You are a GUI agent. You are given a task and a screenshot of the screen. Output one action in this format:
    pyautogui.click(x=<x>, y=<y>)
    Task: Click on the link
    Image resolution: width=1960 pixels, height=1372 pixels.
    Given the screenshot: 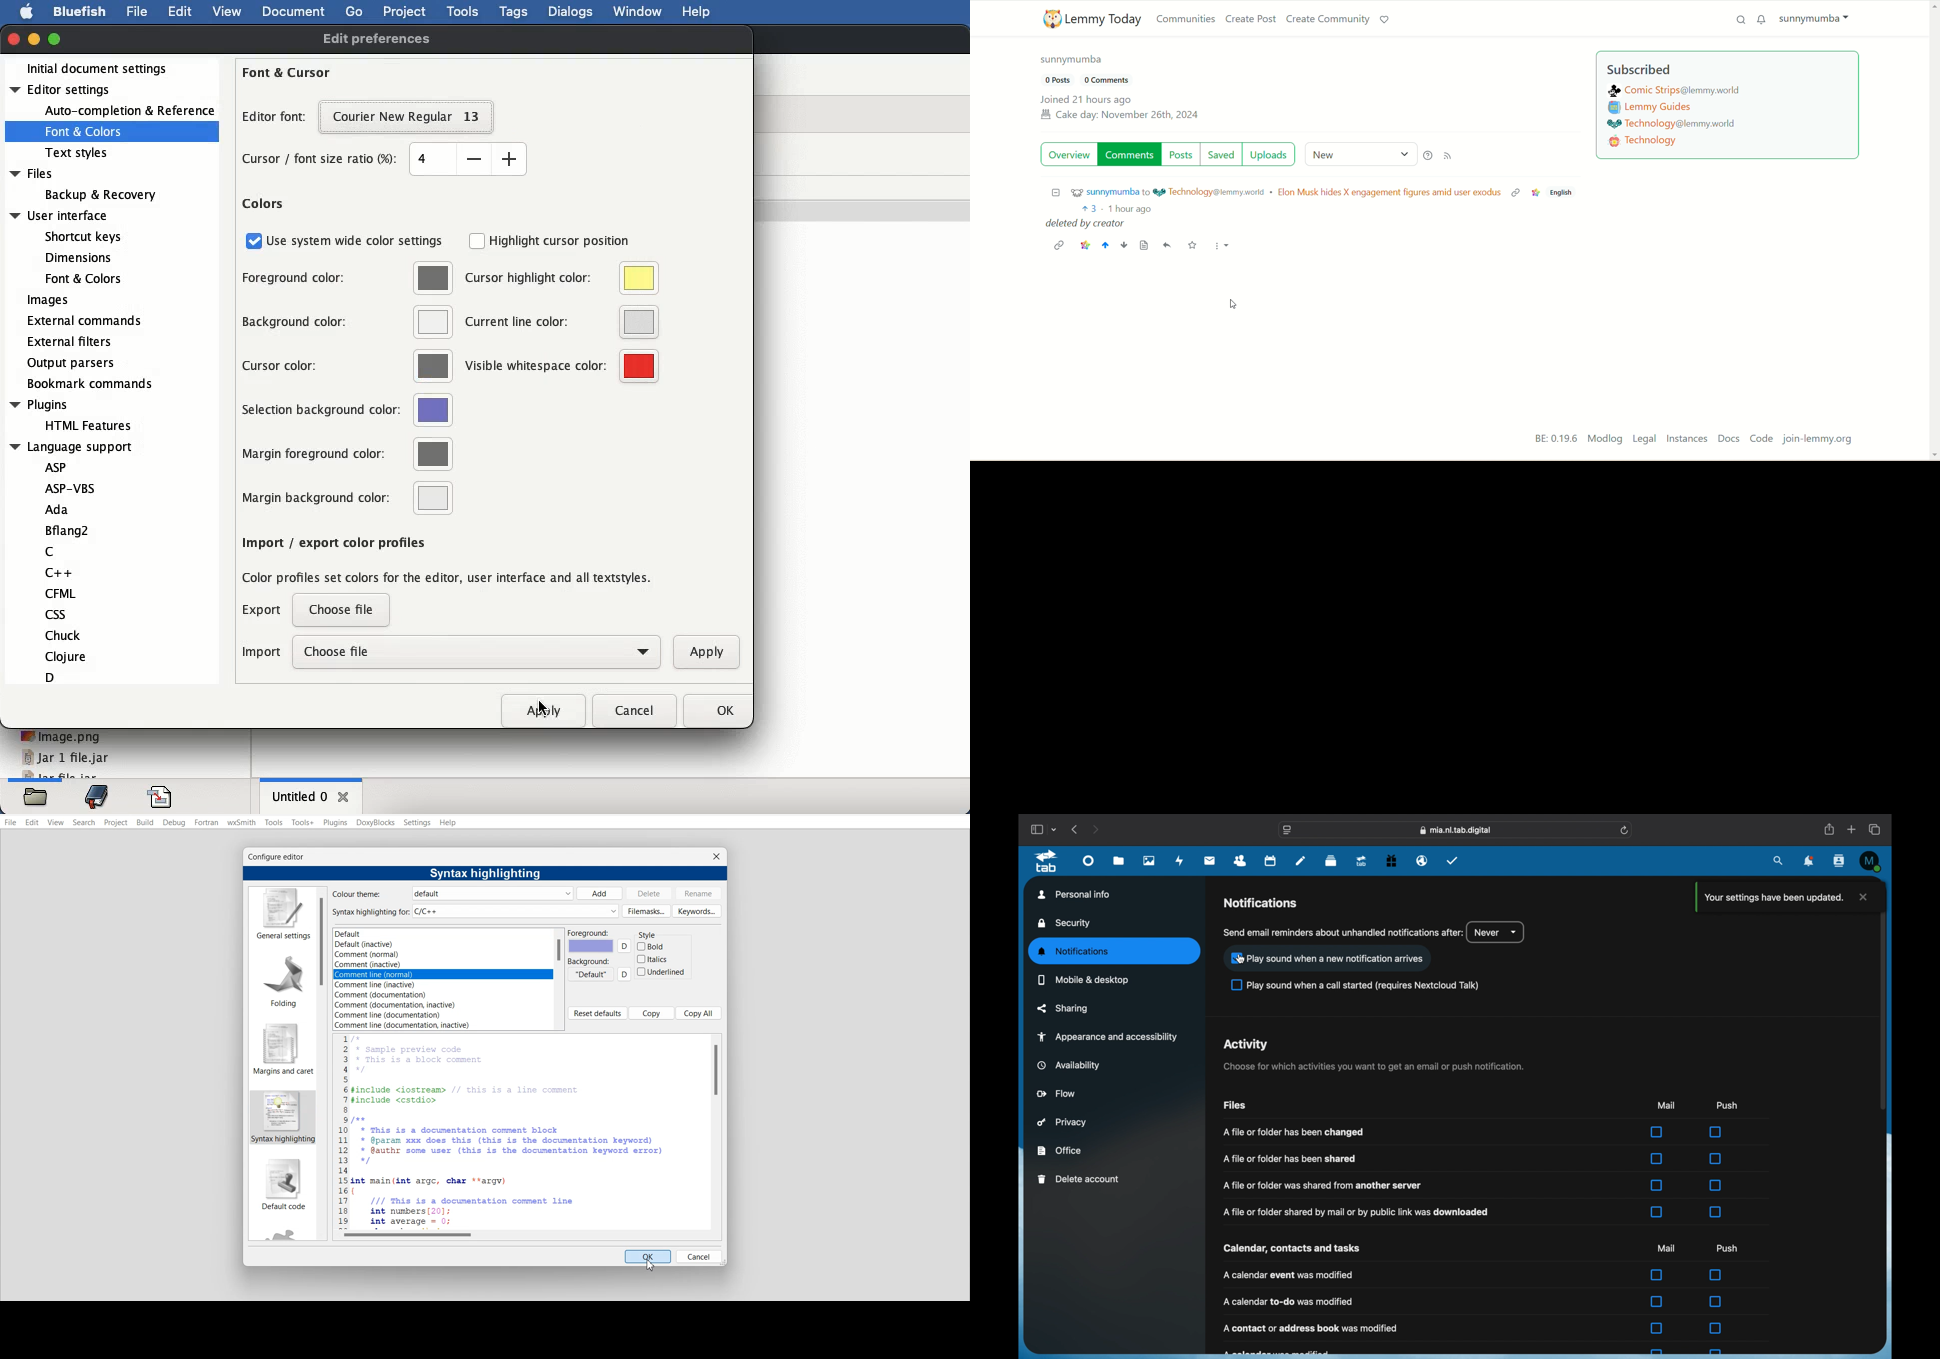 What is the action you would take?
    pyautogui.click(x=1058, y=244)
    